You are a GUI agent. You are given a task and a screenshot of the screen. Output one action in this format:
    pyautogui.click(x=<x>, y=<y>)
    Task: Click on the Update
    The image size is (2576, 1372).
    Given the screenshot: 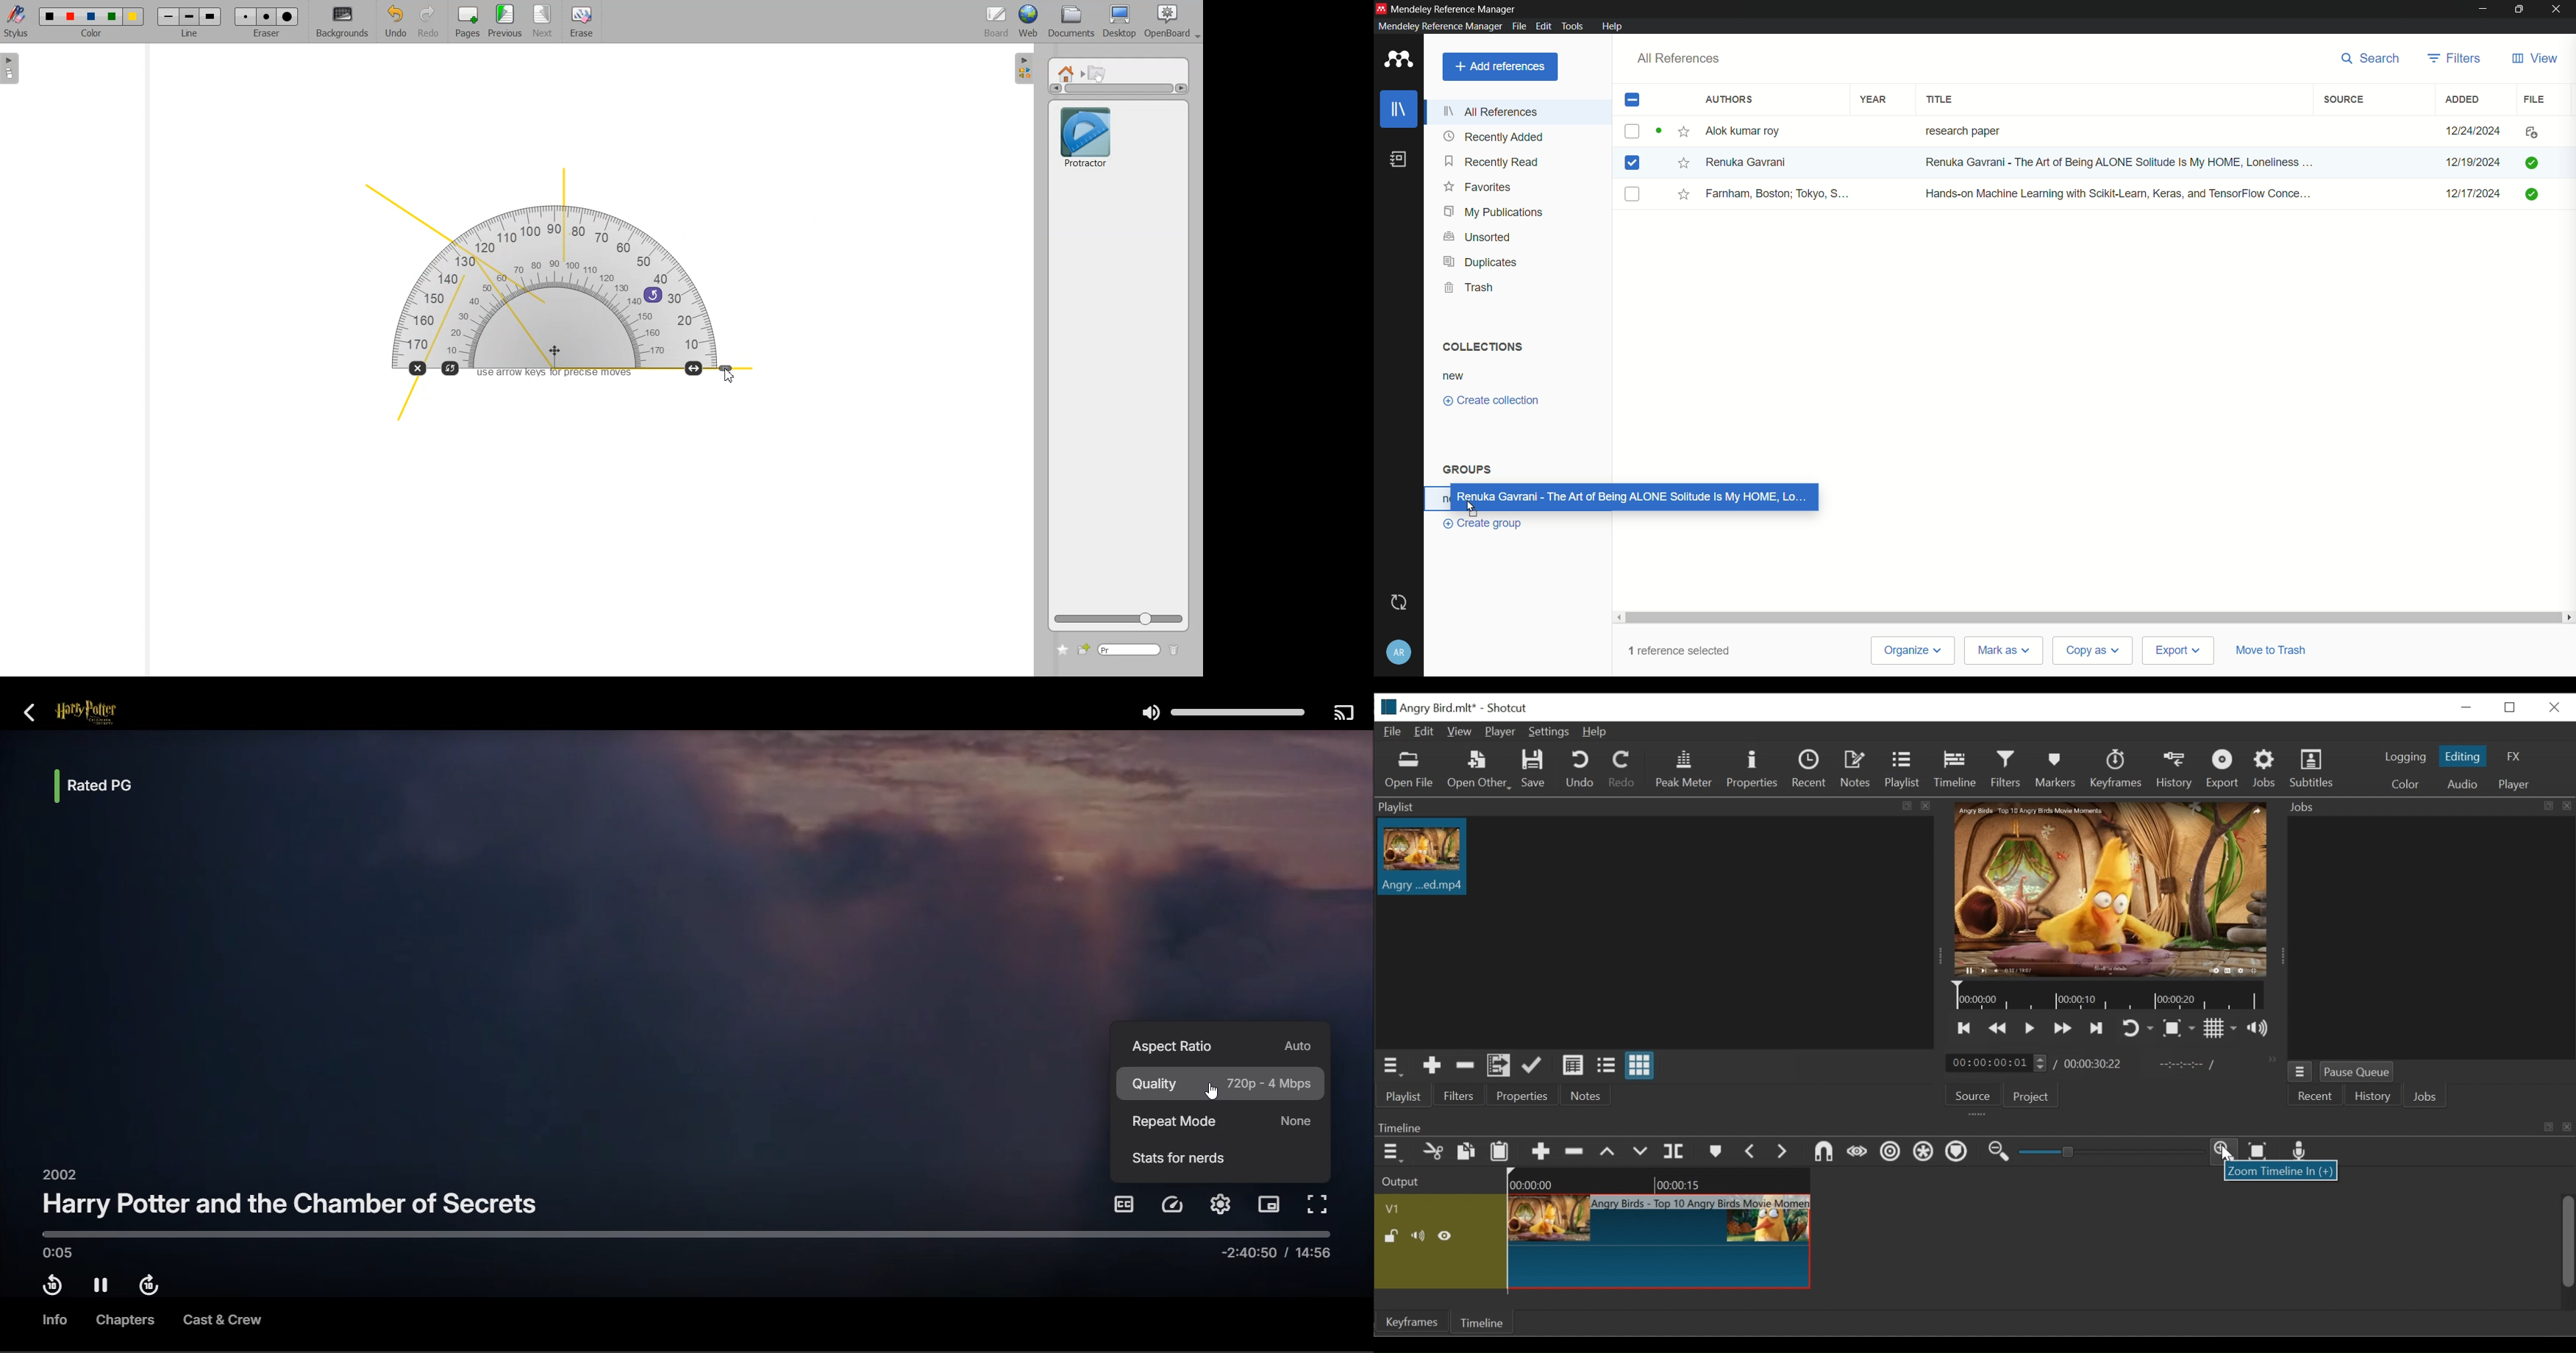 What is the action you would take?
    pyautogui.click(x=1534, y=1066)
    